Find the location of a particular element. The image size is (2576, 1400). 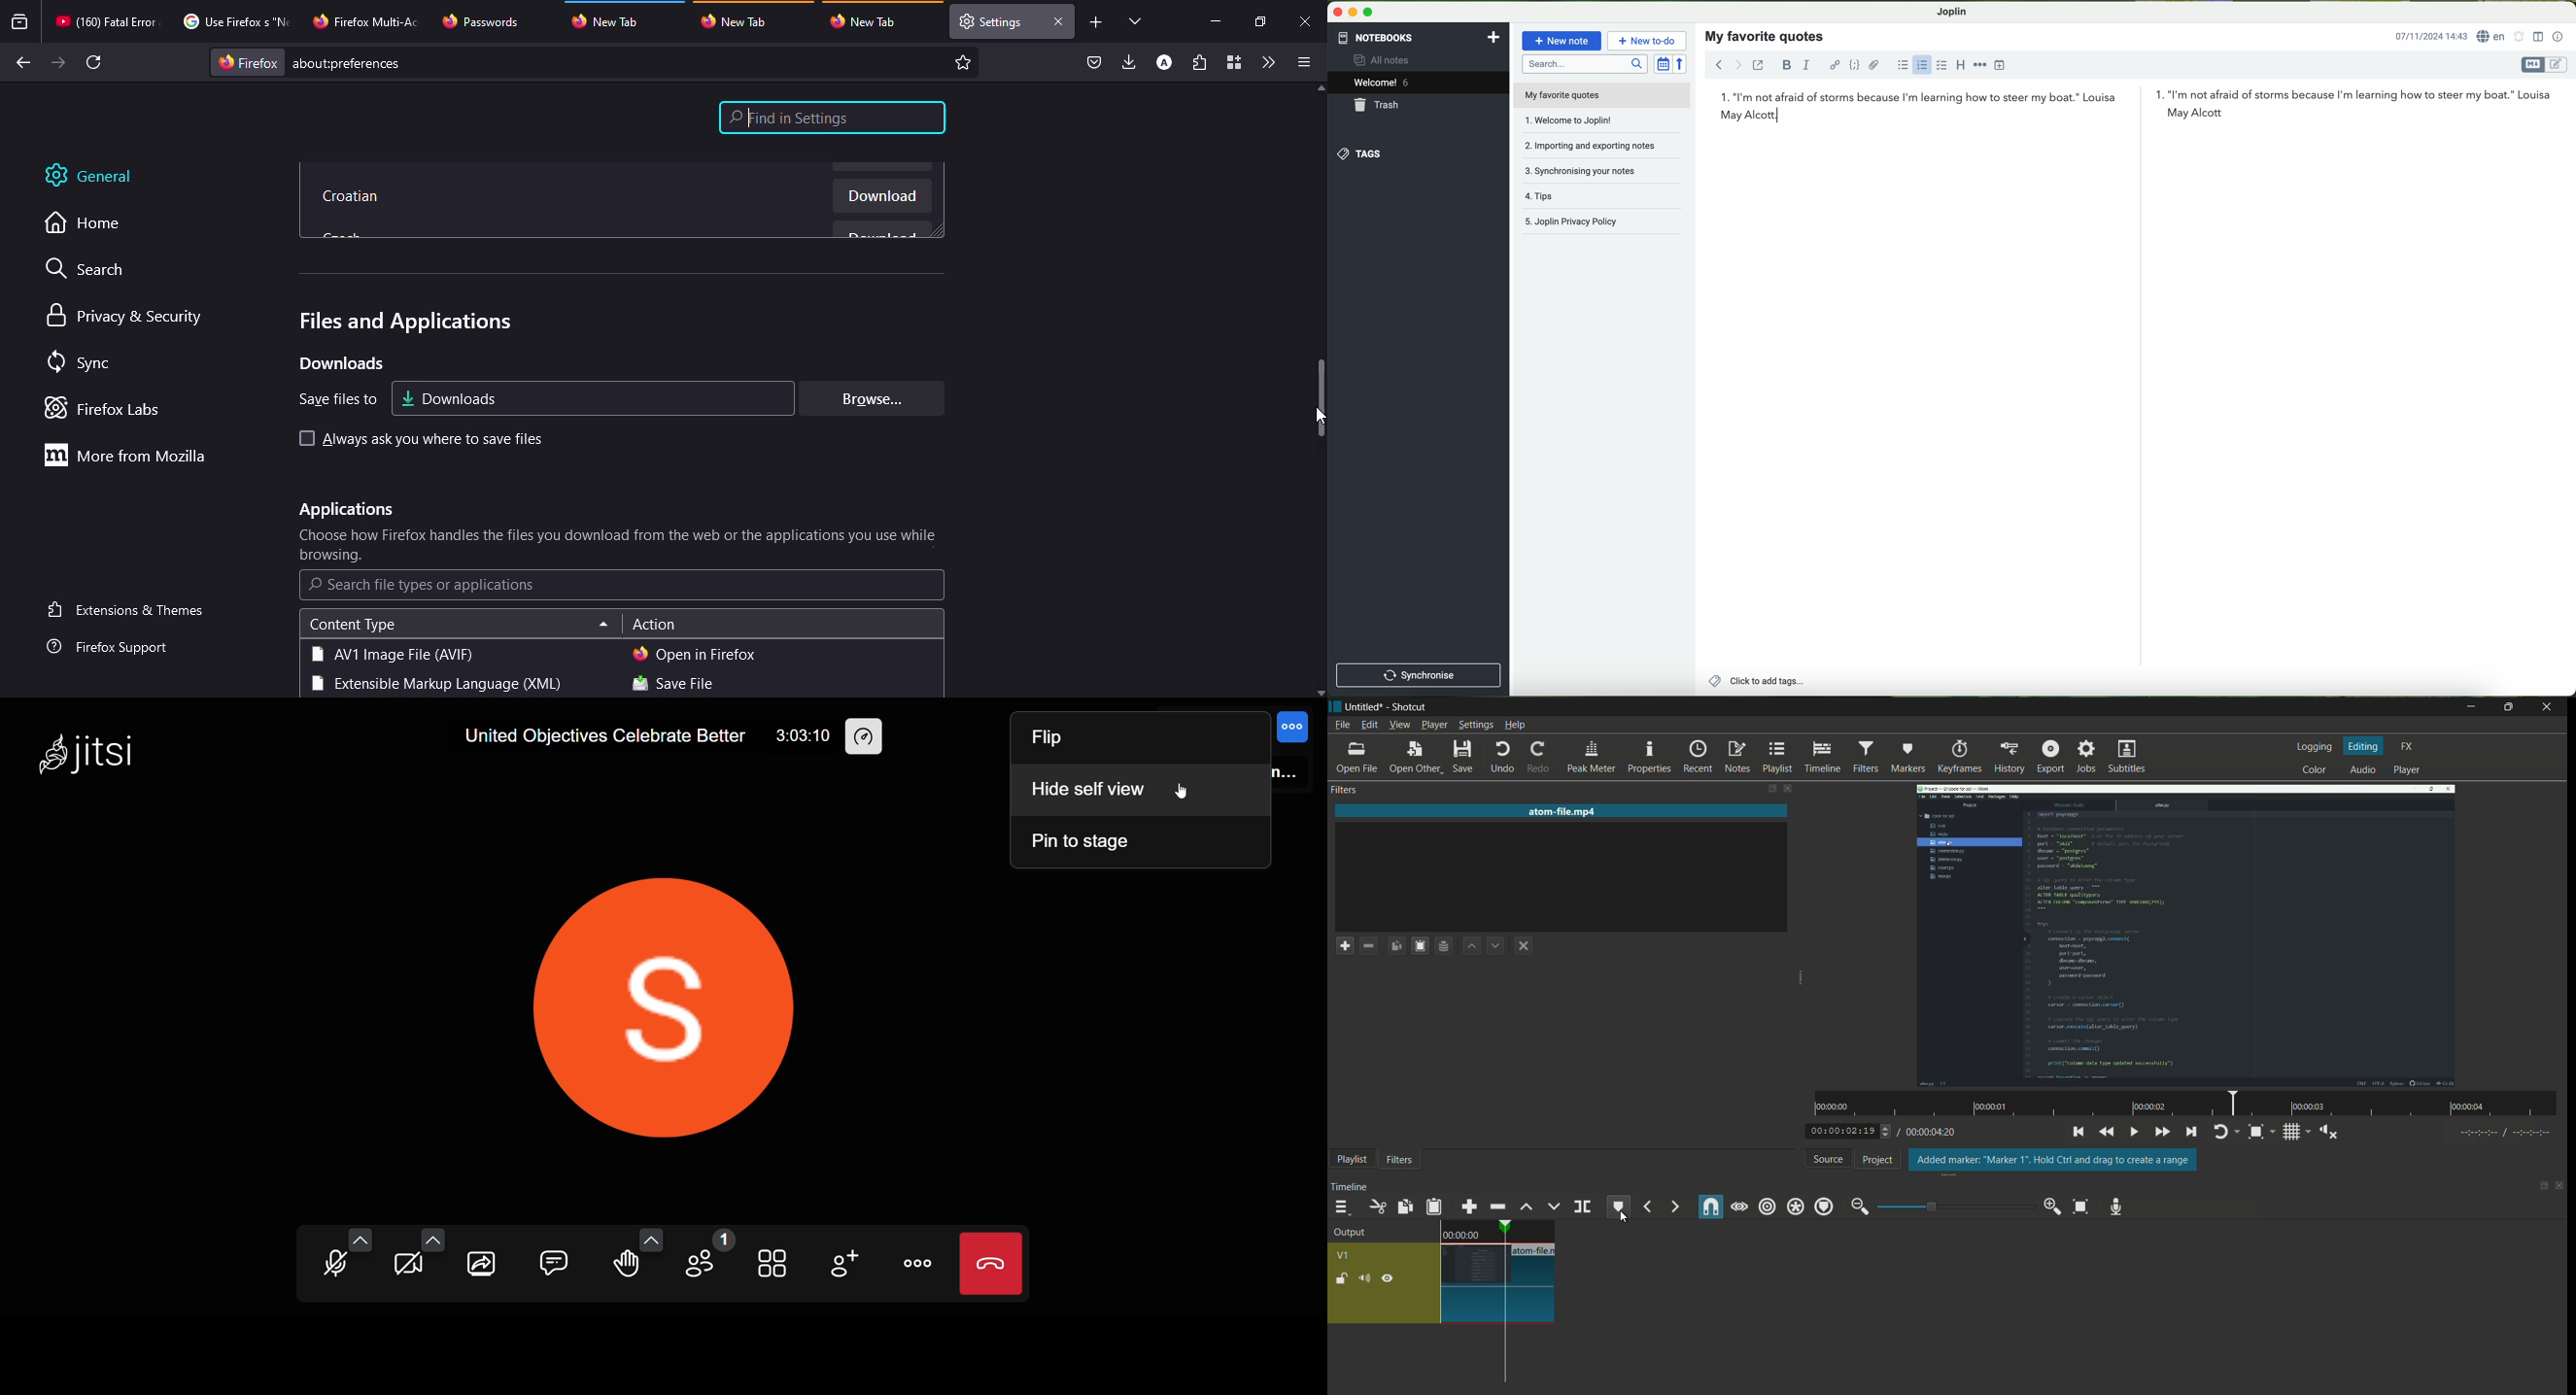

tab is located at coordinates (106, 21).